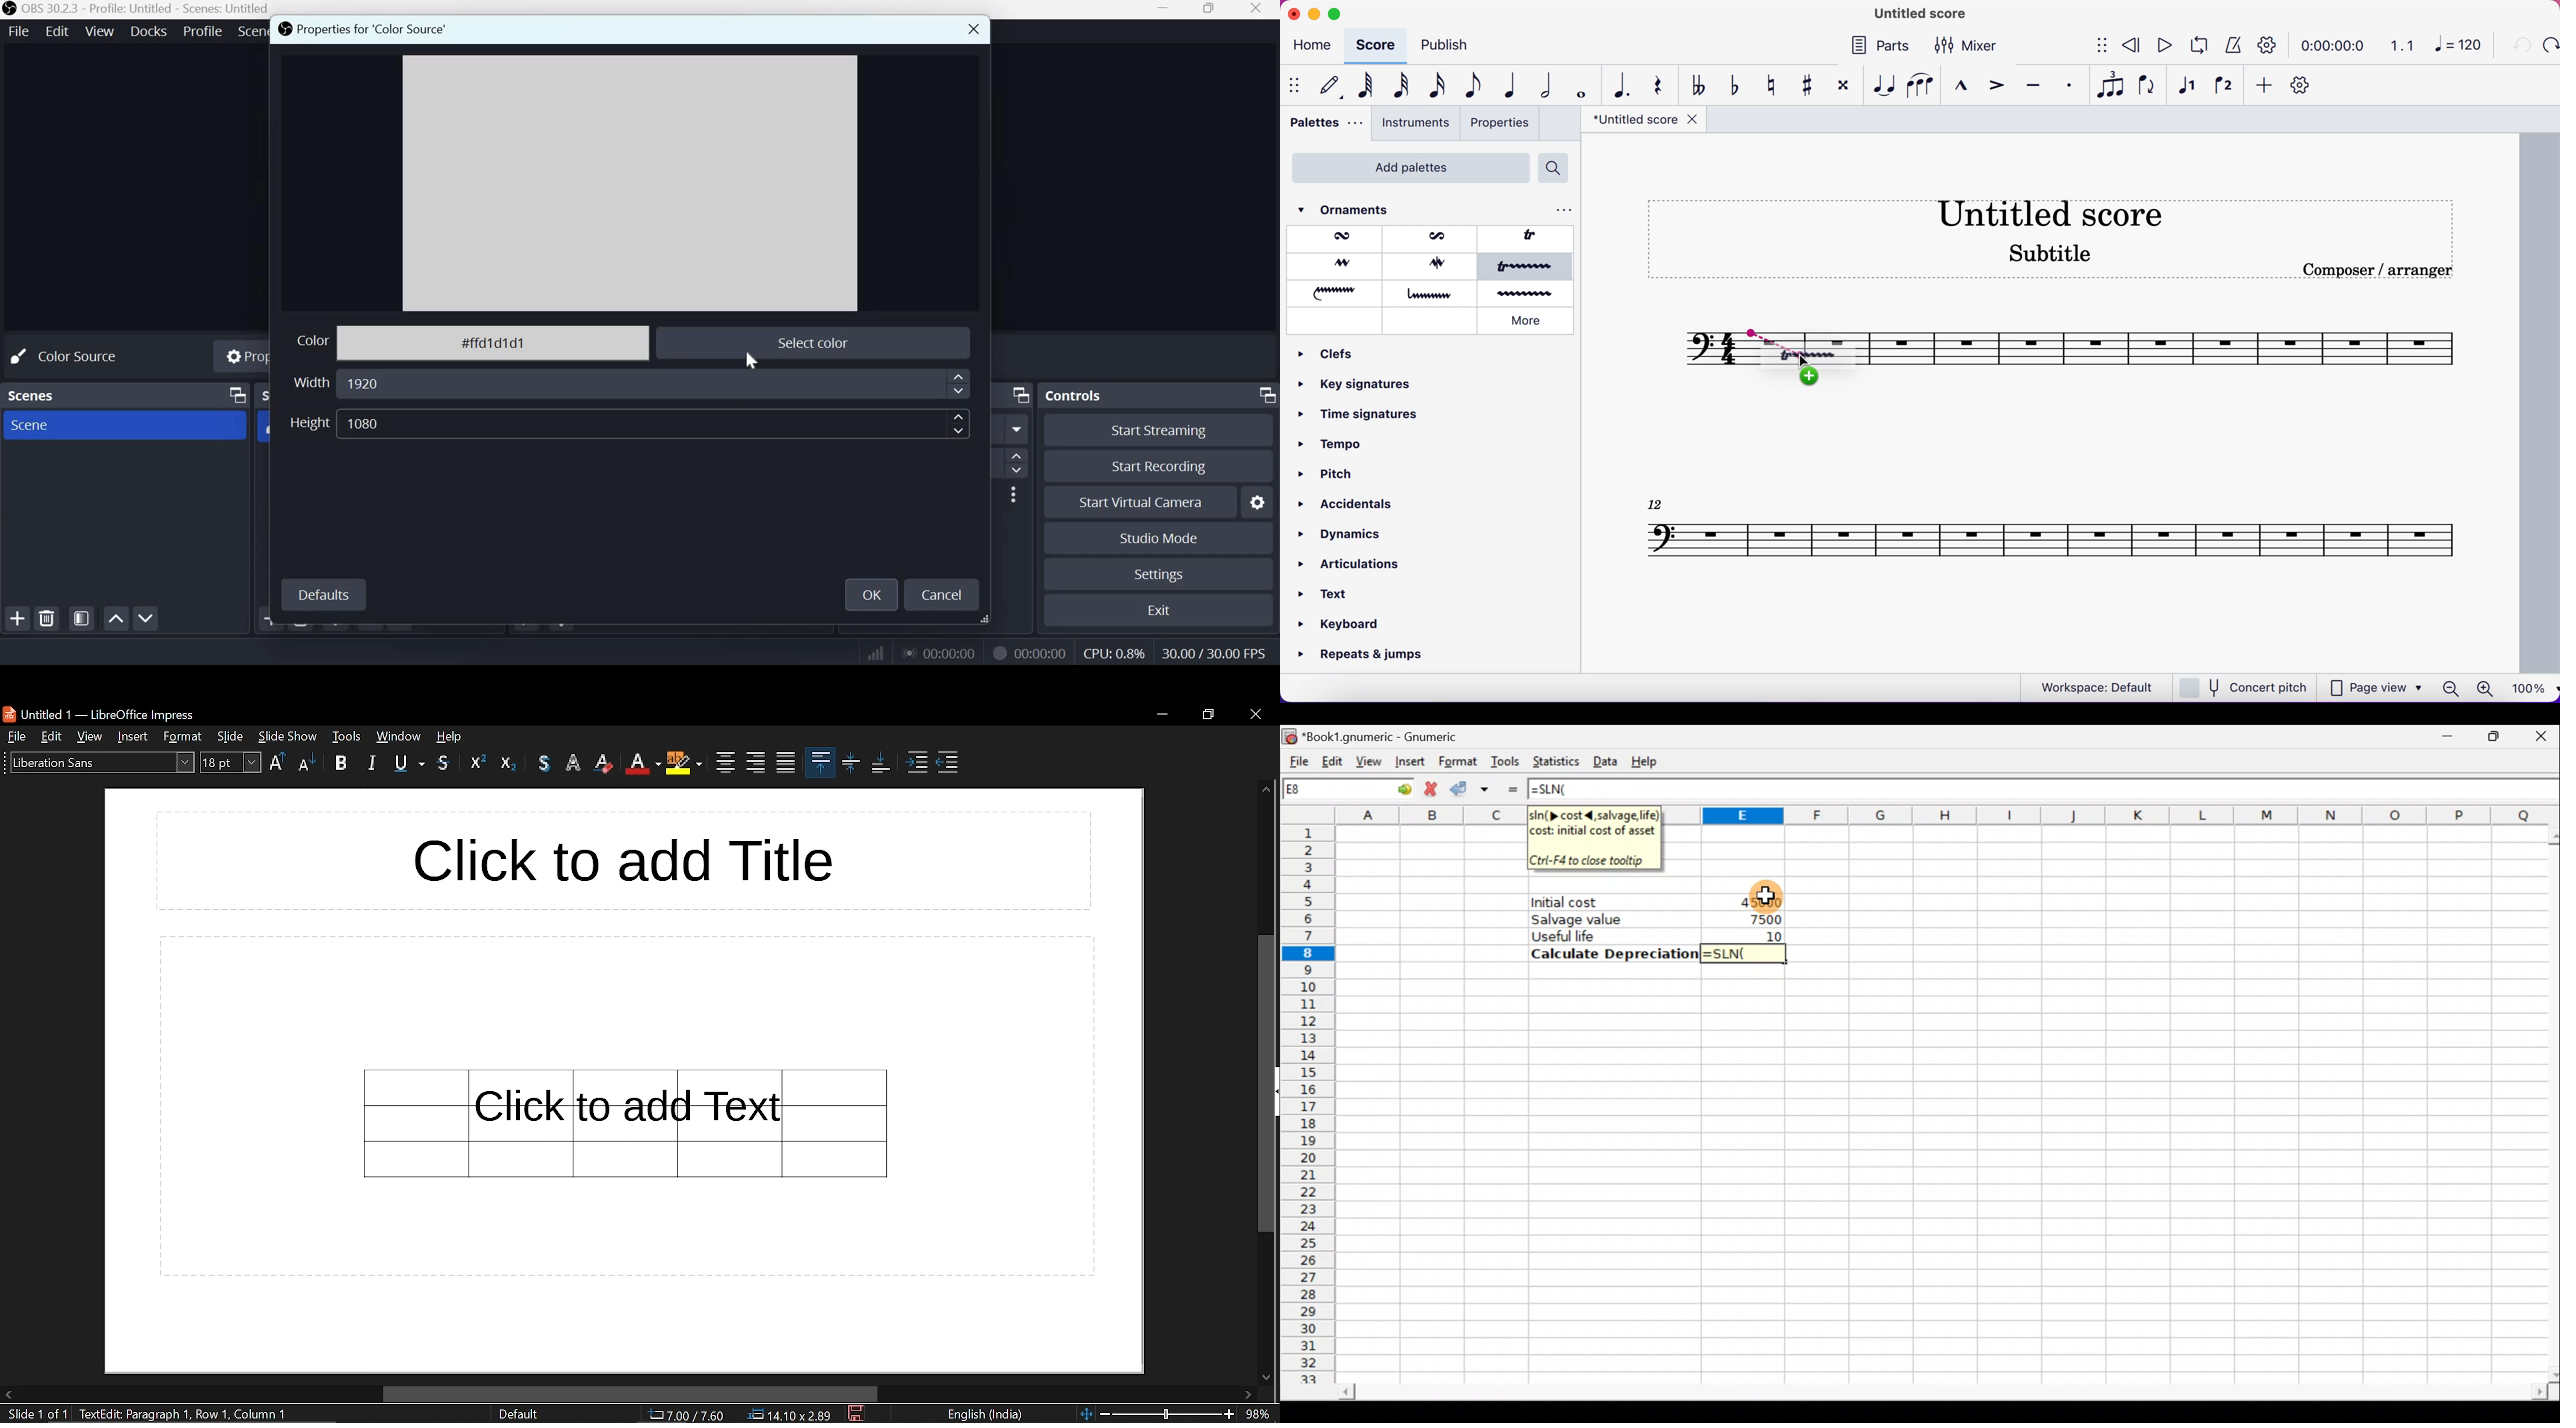 The image size is (2576, 1428). I want to click on Profile, so click(201, 31).